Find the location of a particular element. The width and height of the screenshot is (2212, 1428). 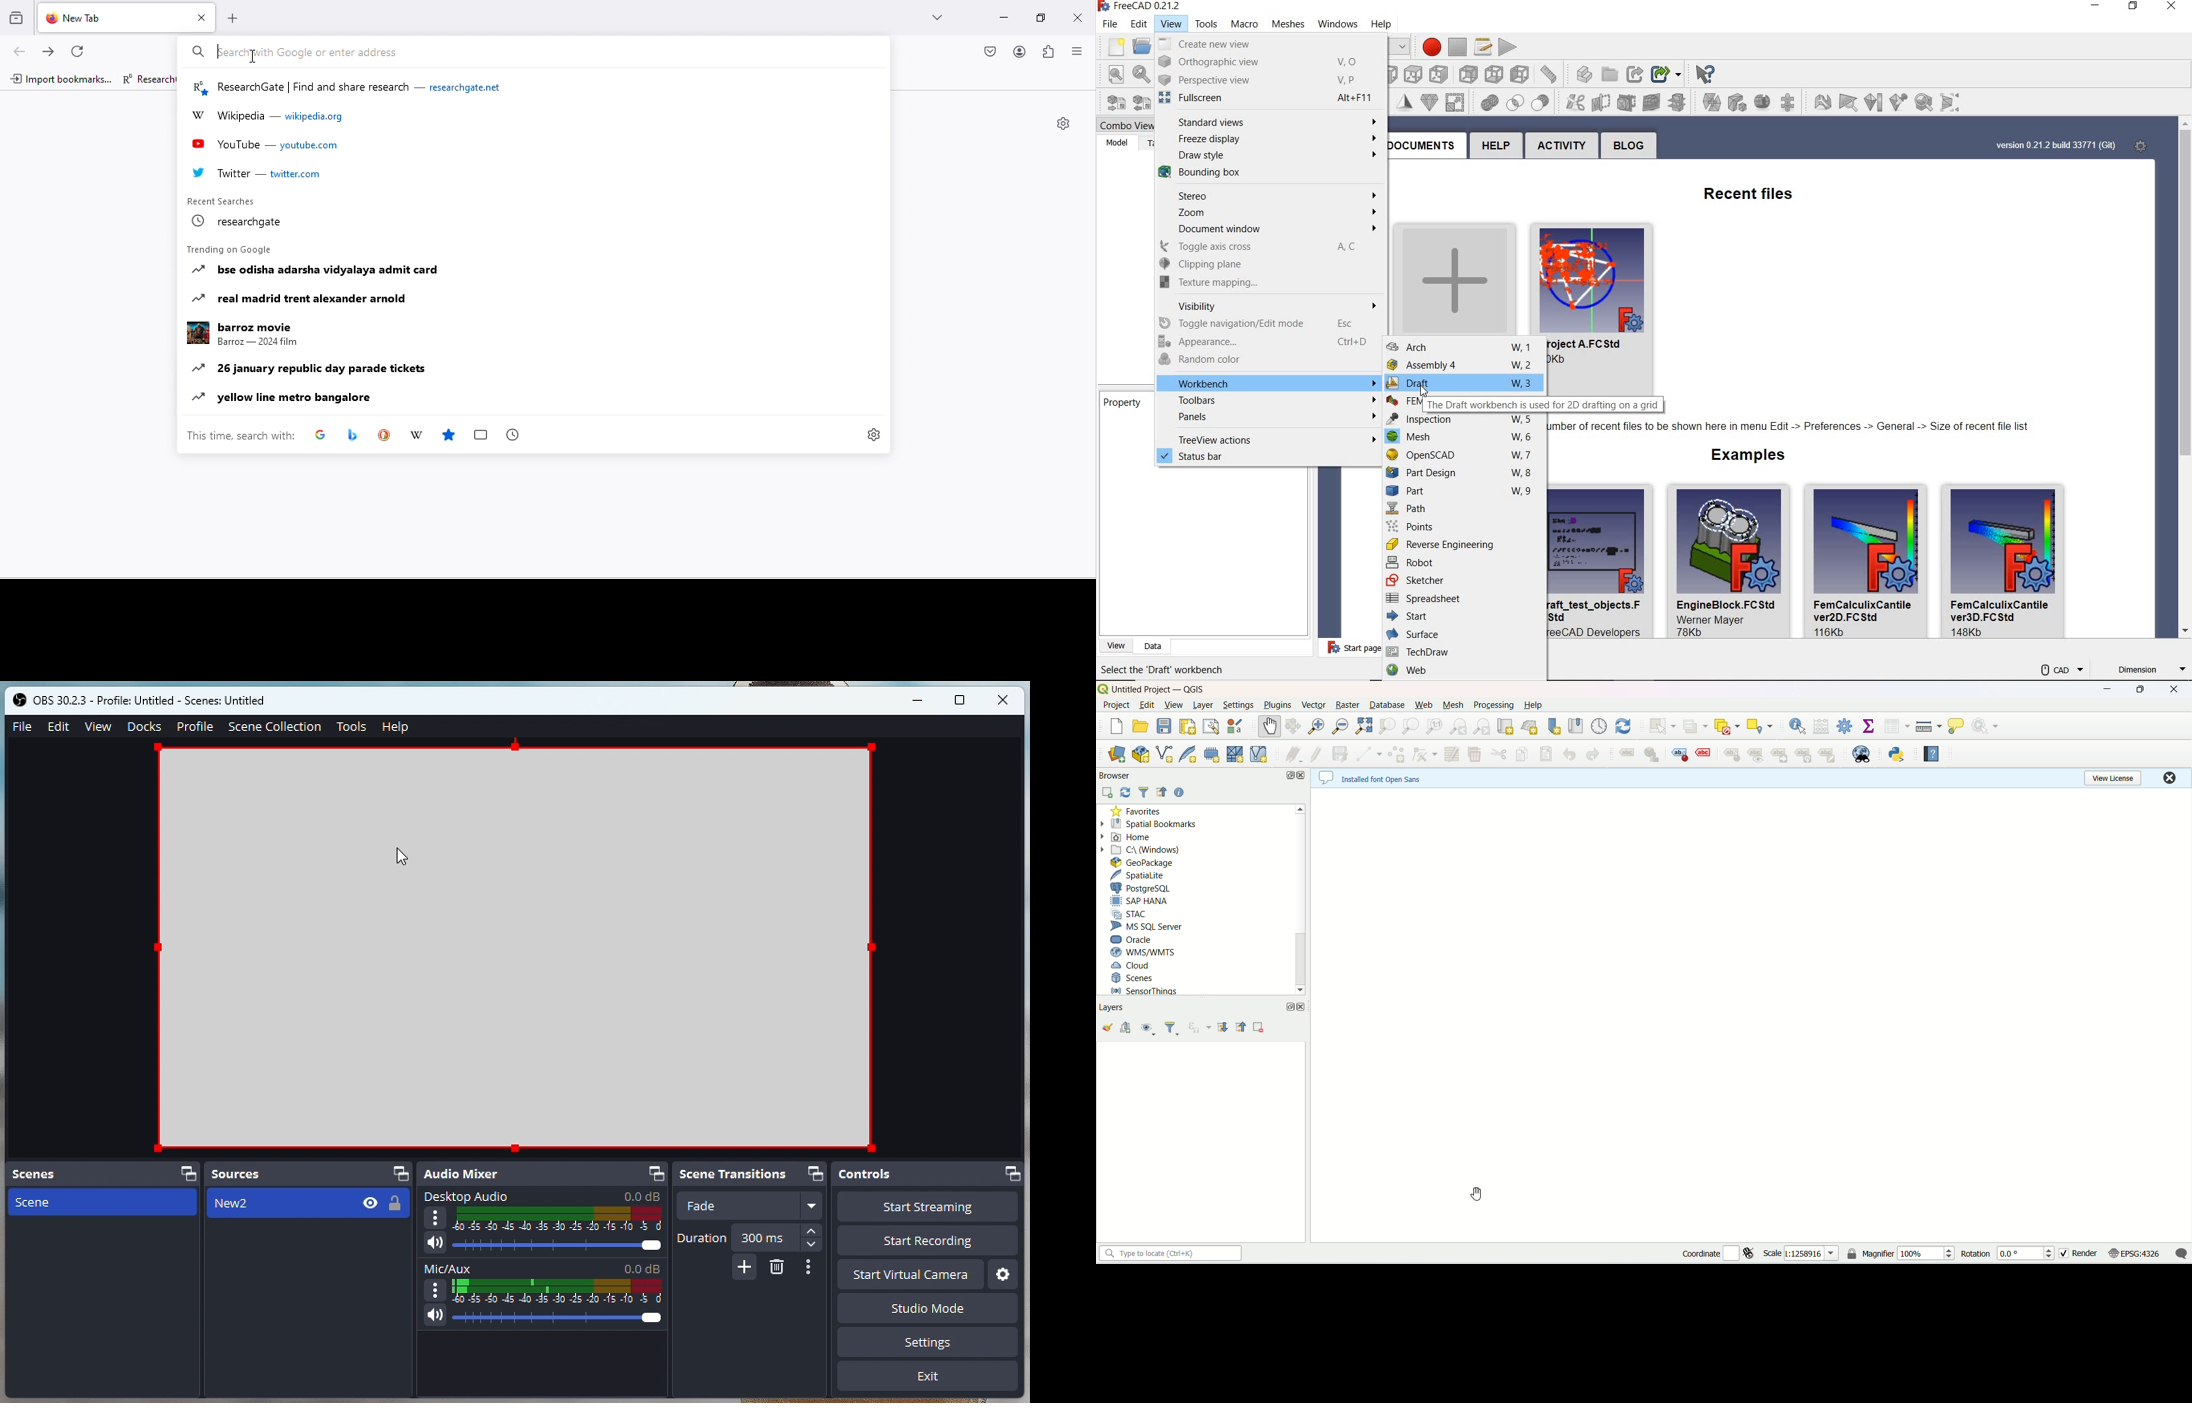

cut mesh is located at coordinates (1547, 102).